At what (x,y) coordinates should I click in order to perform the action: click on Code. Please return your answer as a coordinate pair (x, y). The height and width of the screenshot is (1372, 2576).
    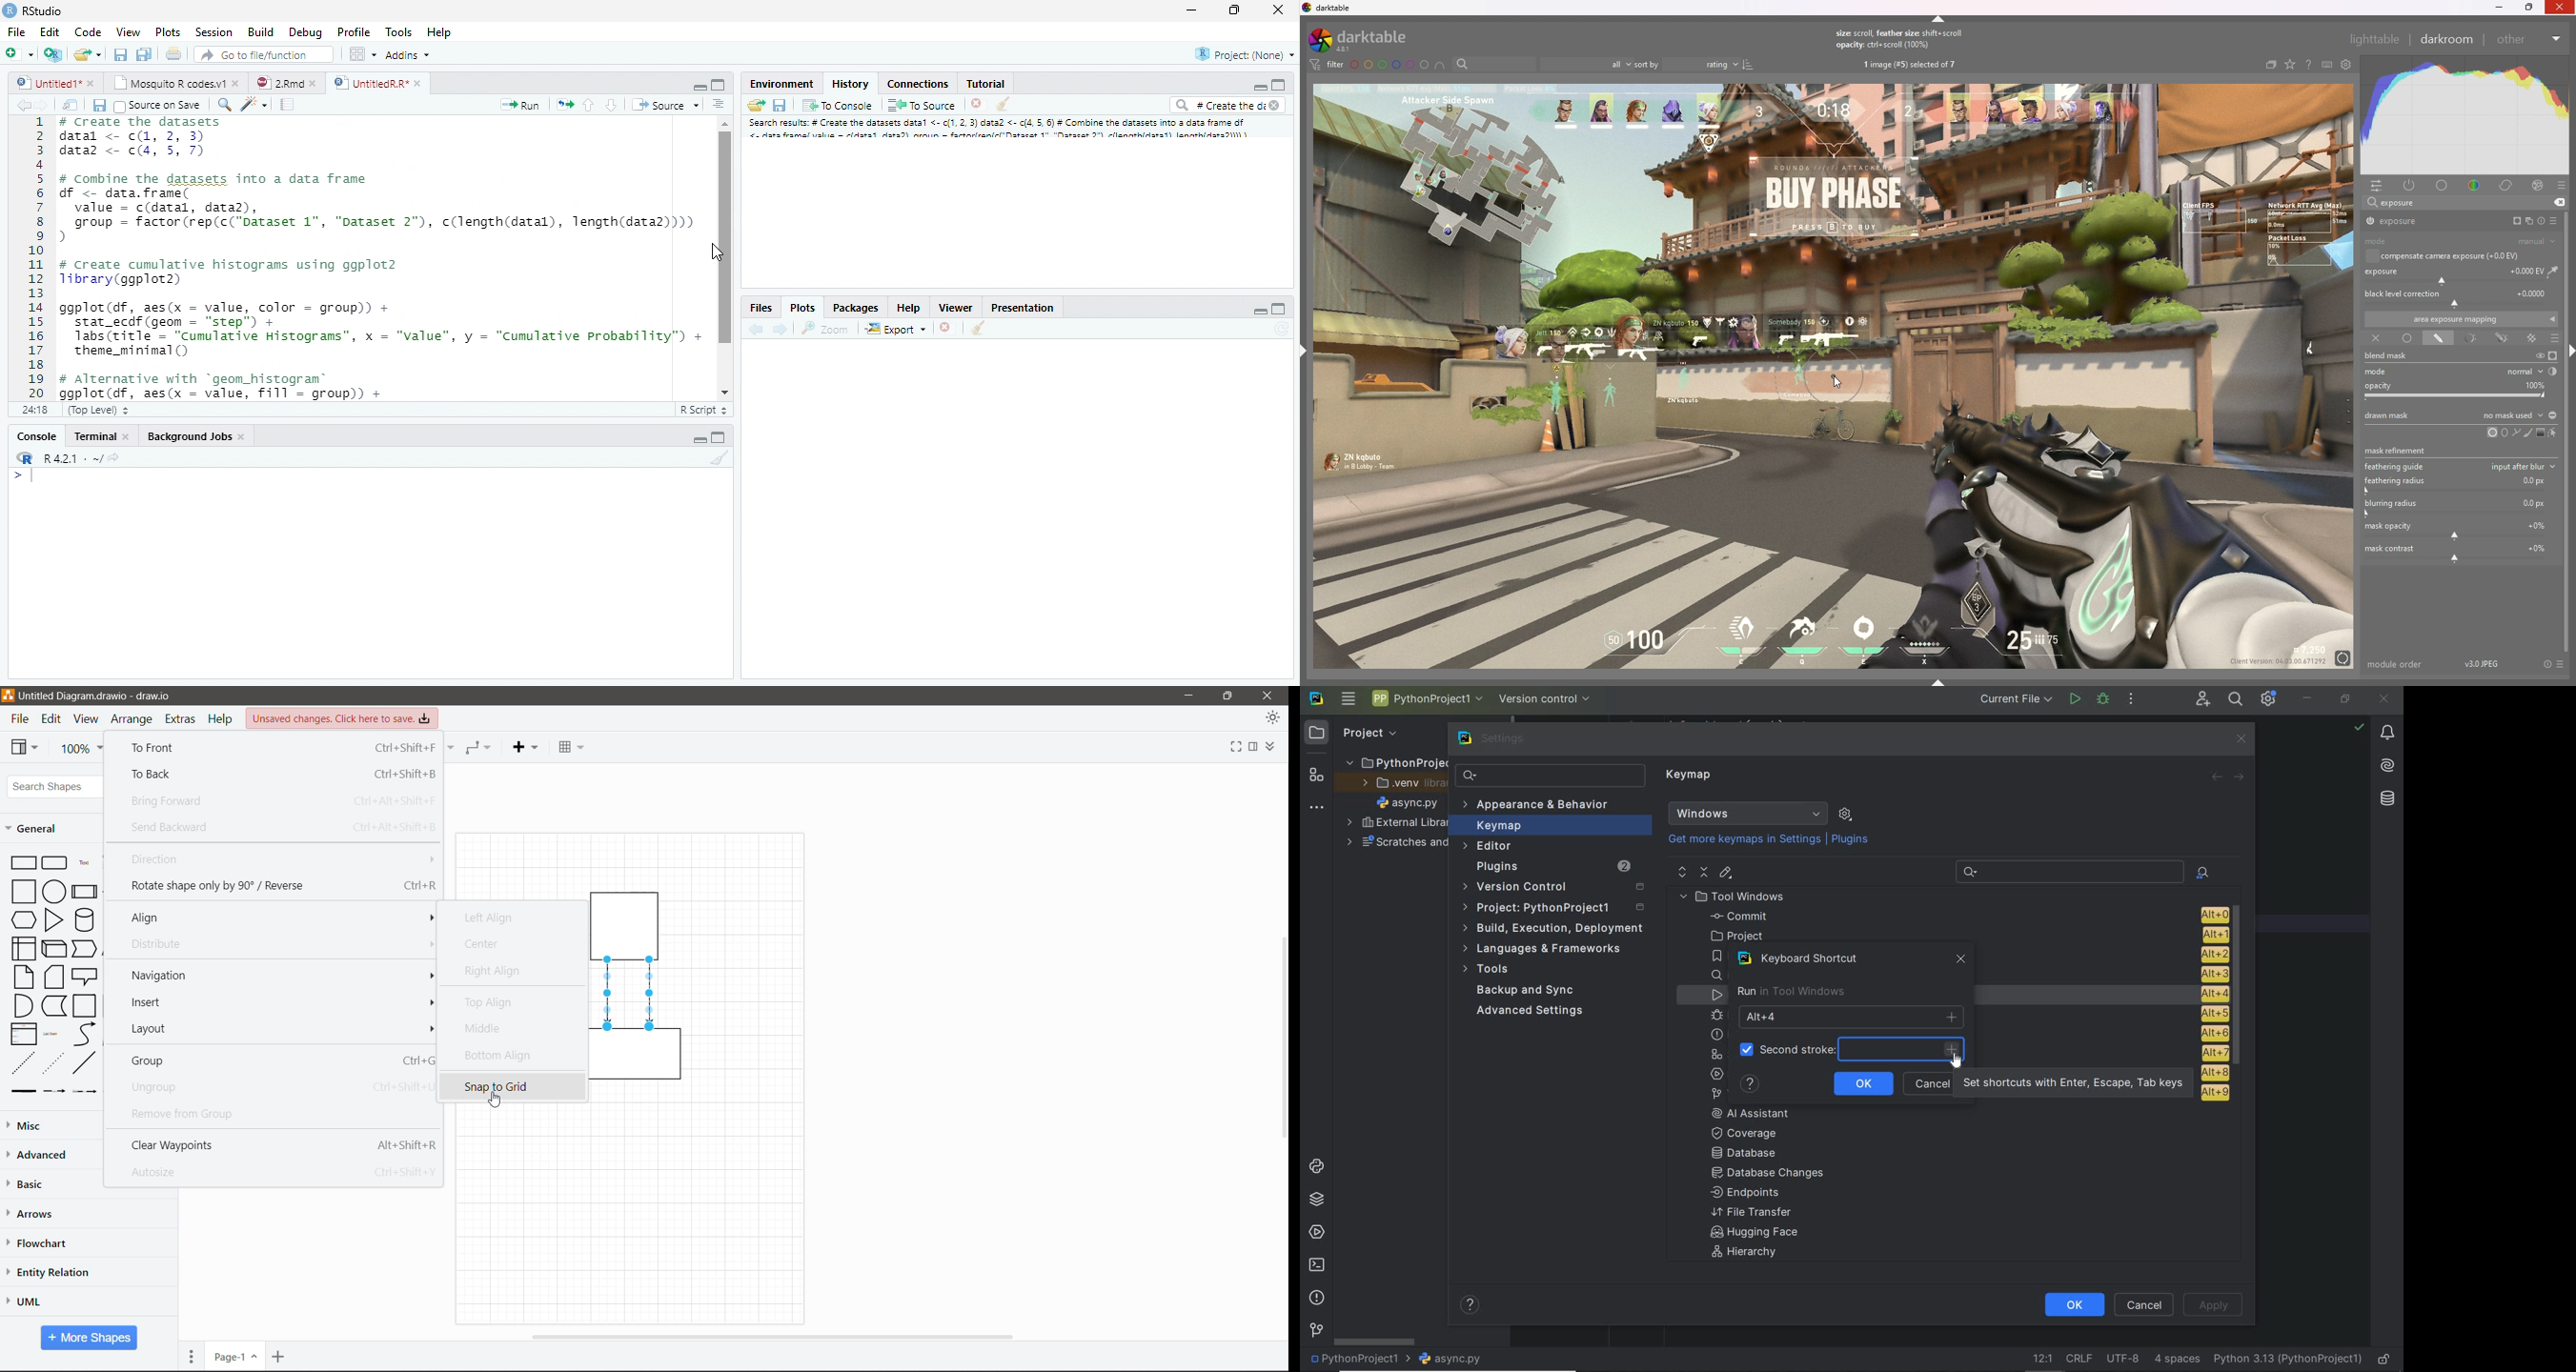
    Looking at the image, I should click on (87, 33).